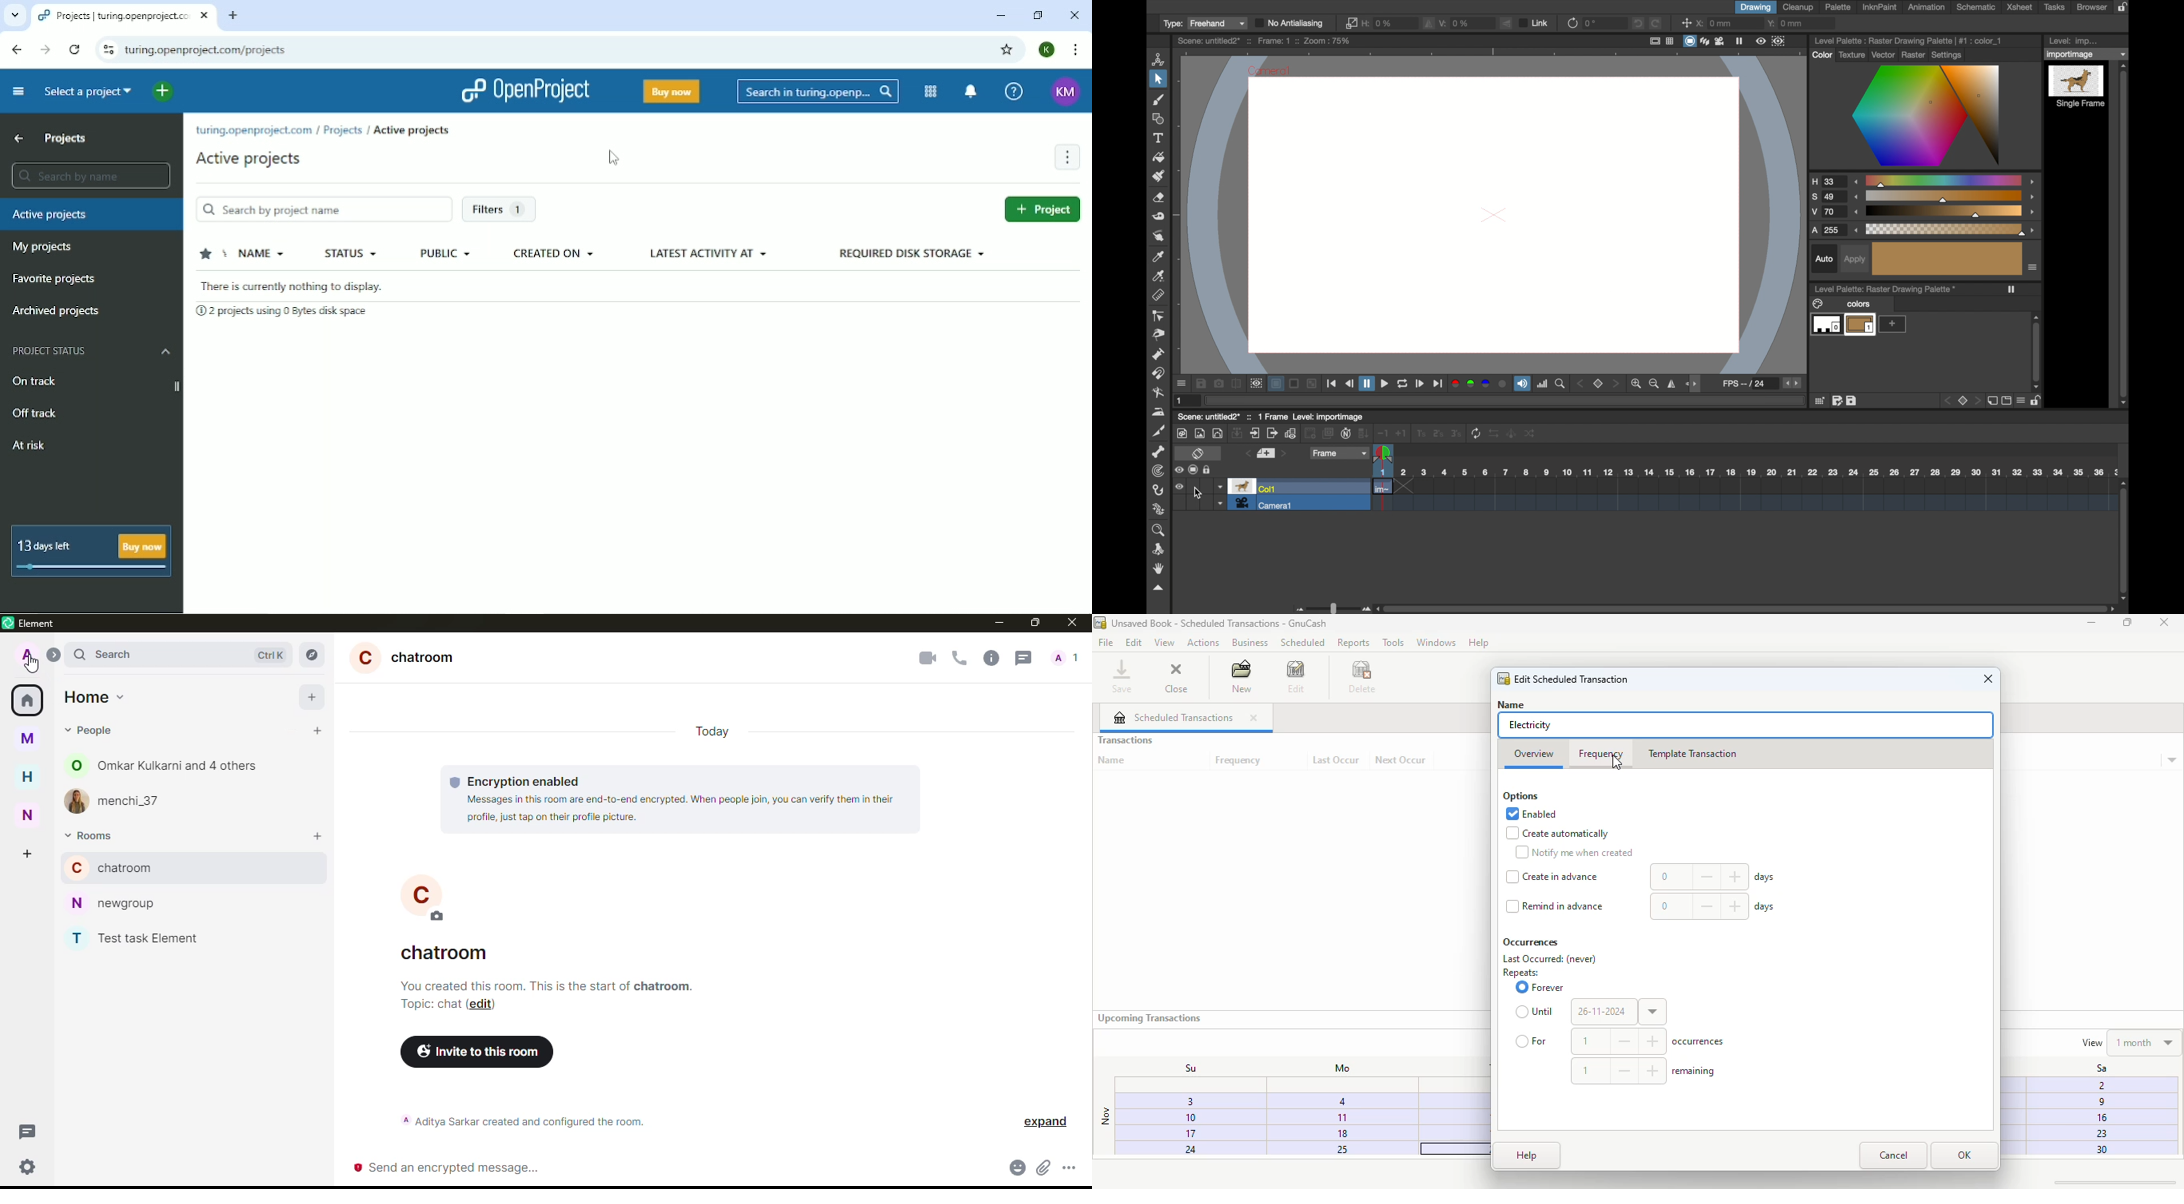  What do you see at coordinates (1066, 656) in the screenshot?
I see `people` at bounding box center [1066, 656].